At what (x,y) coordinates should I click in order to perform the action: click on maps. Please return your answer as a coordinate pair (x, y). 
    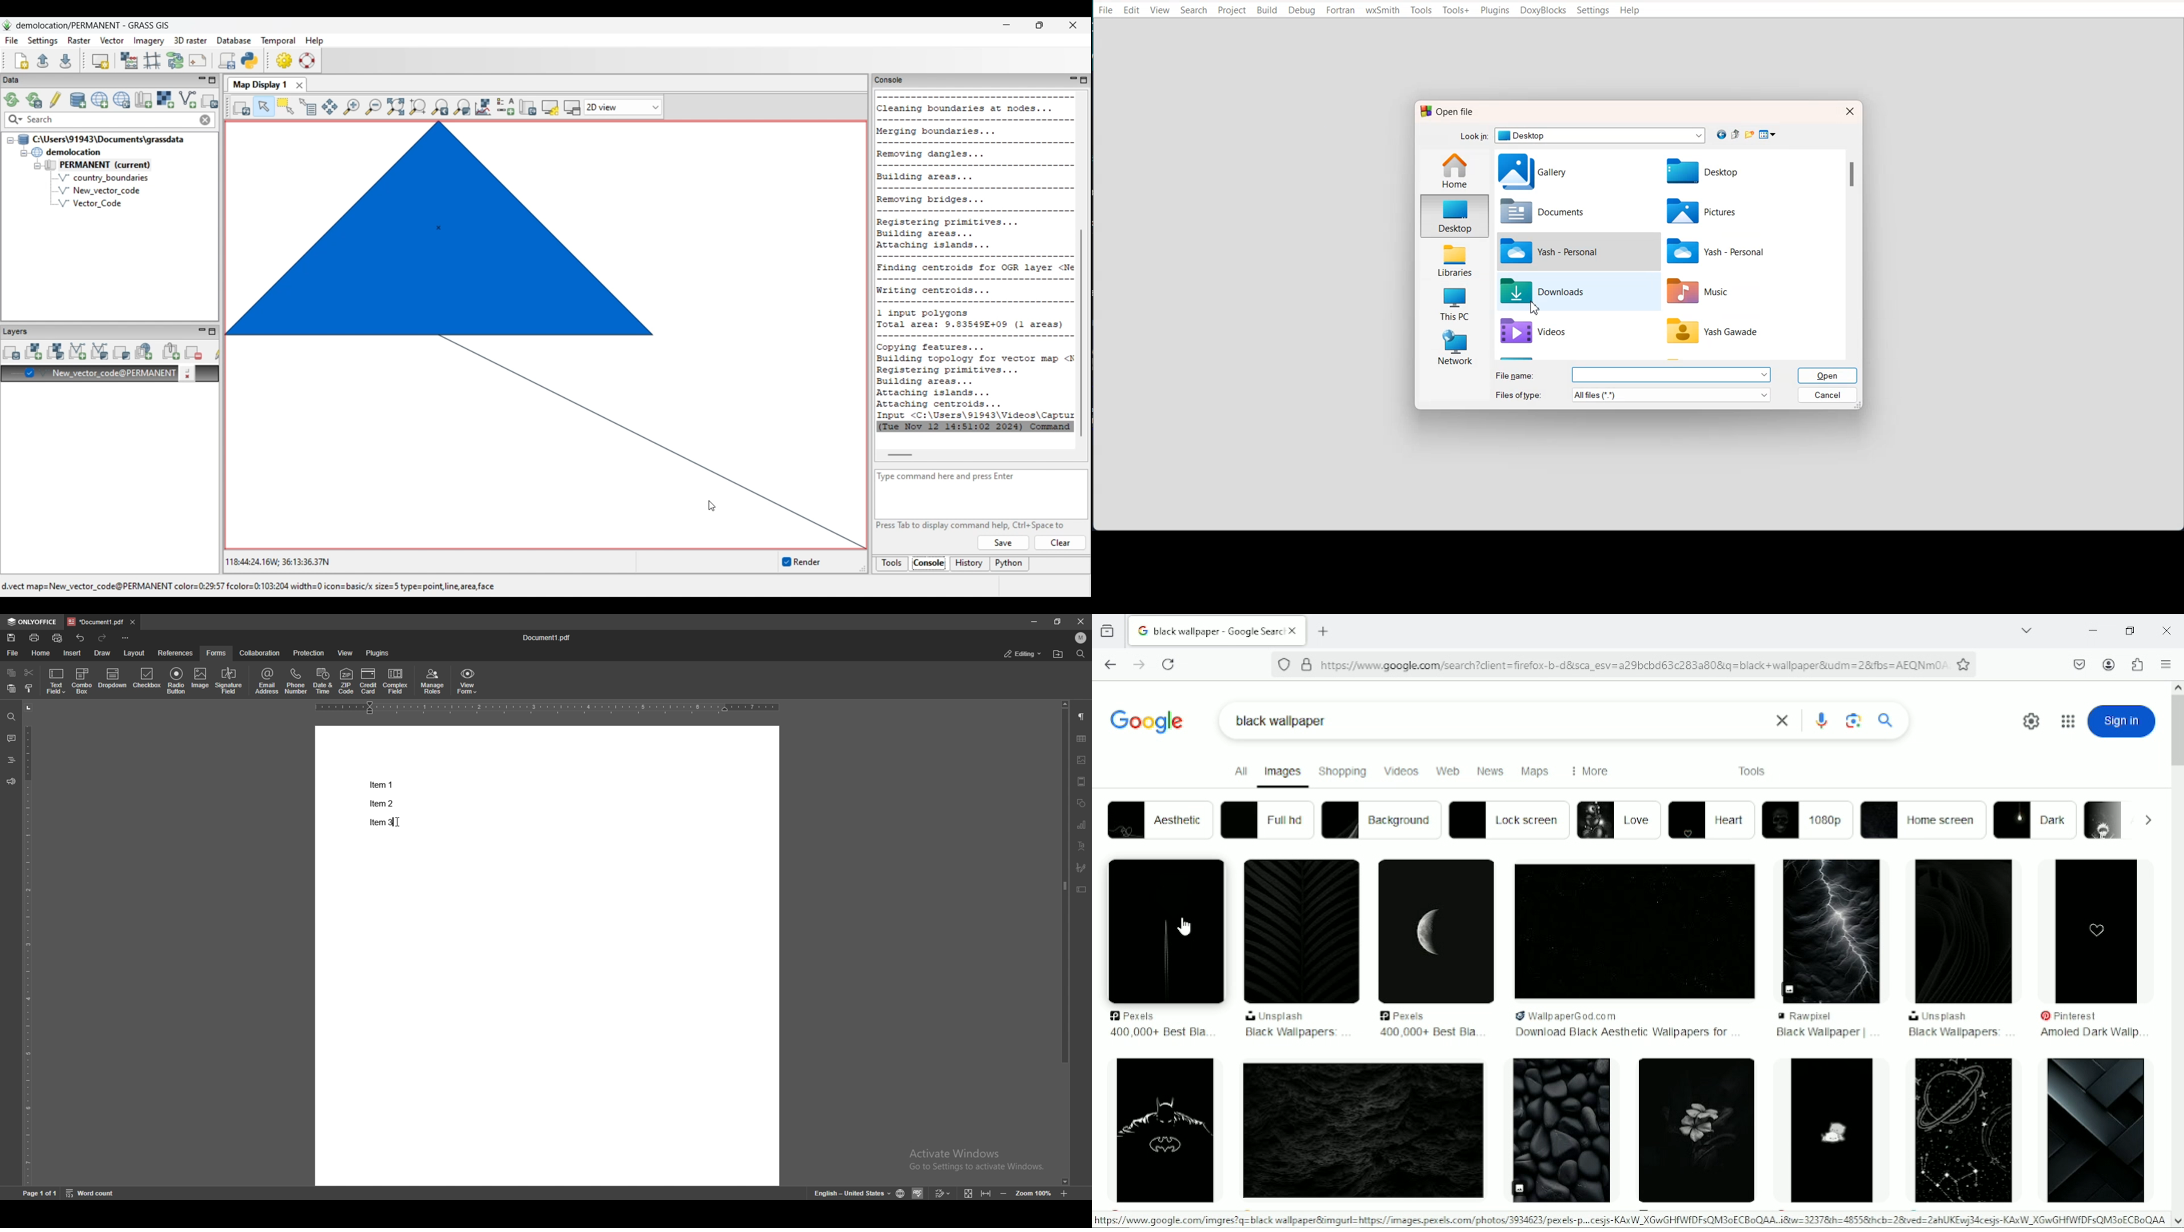
    Looking at the image, I should click on (1535, 772).